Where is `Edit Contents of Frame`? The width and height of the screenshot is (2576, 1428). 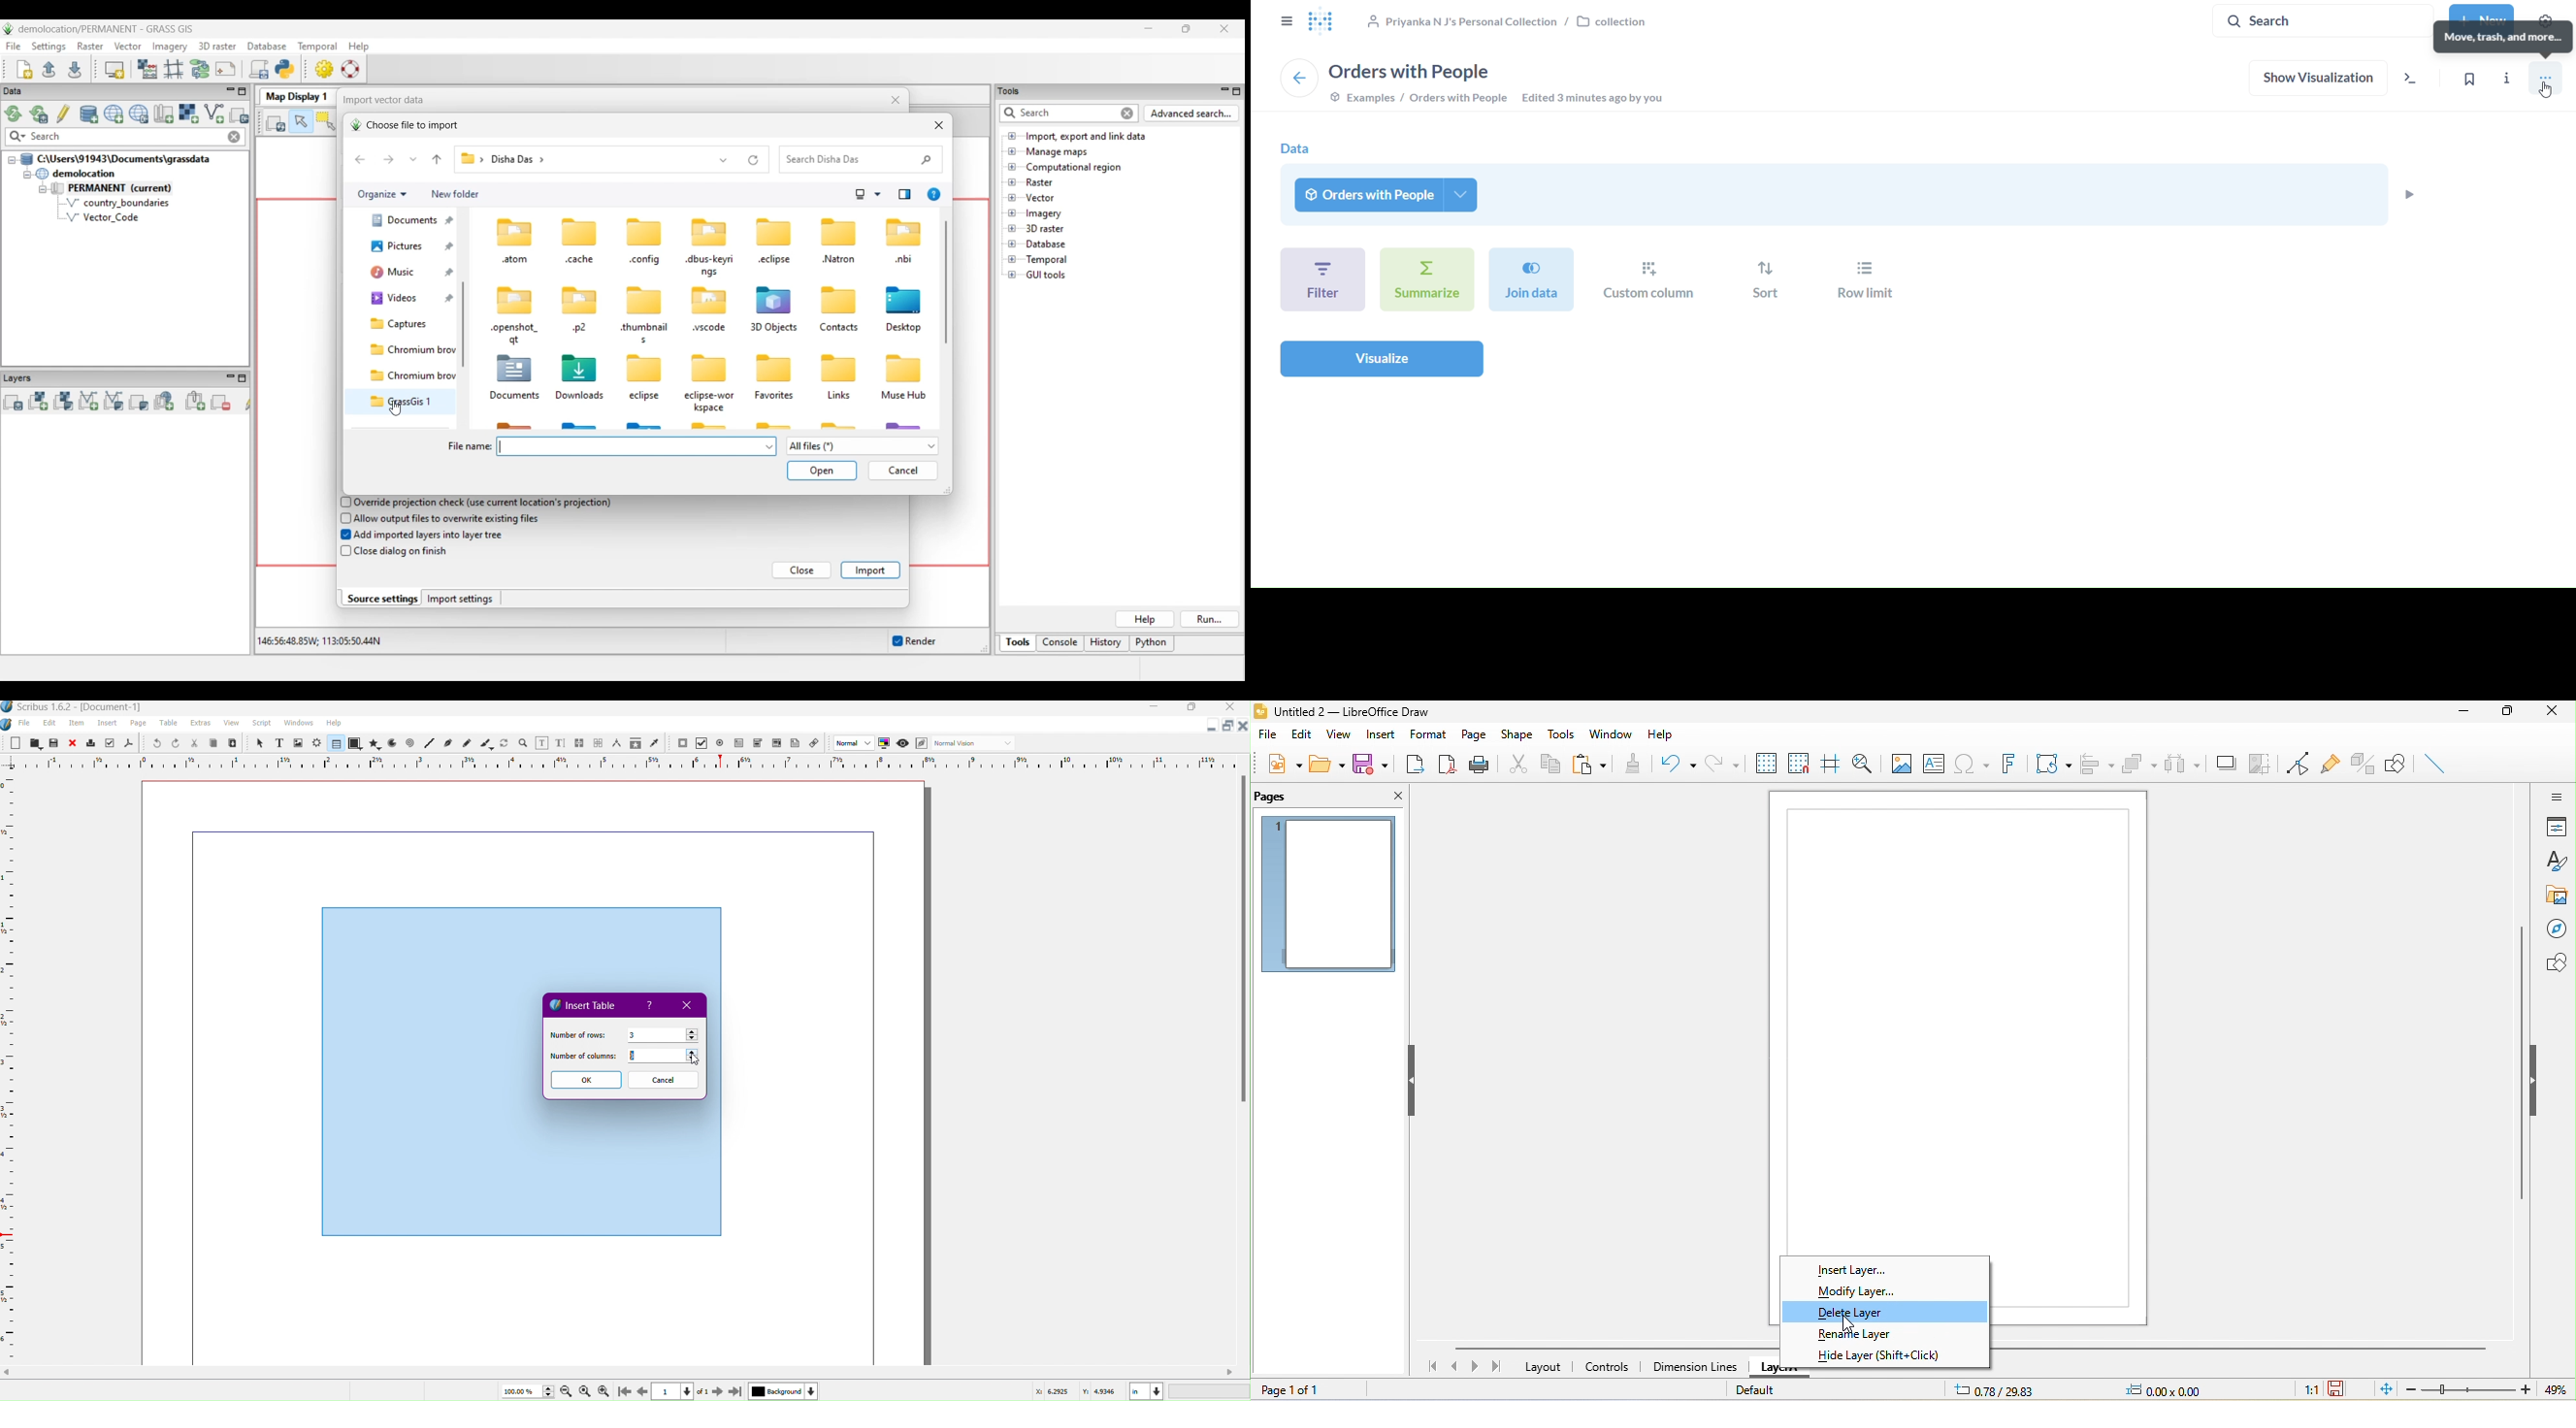 Edit Contents of Frame is located at coordinates (543, 742).